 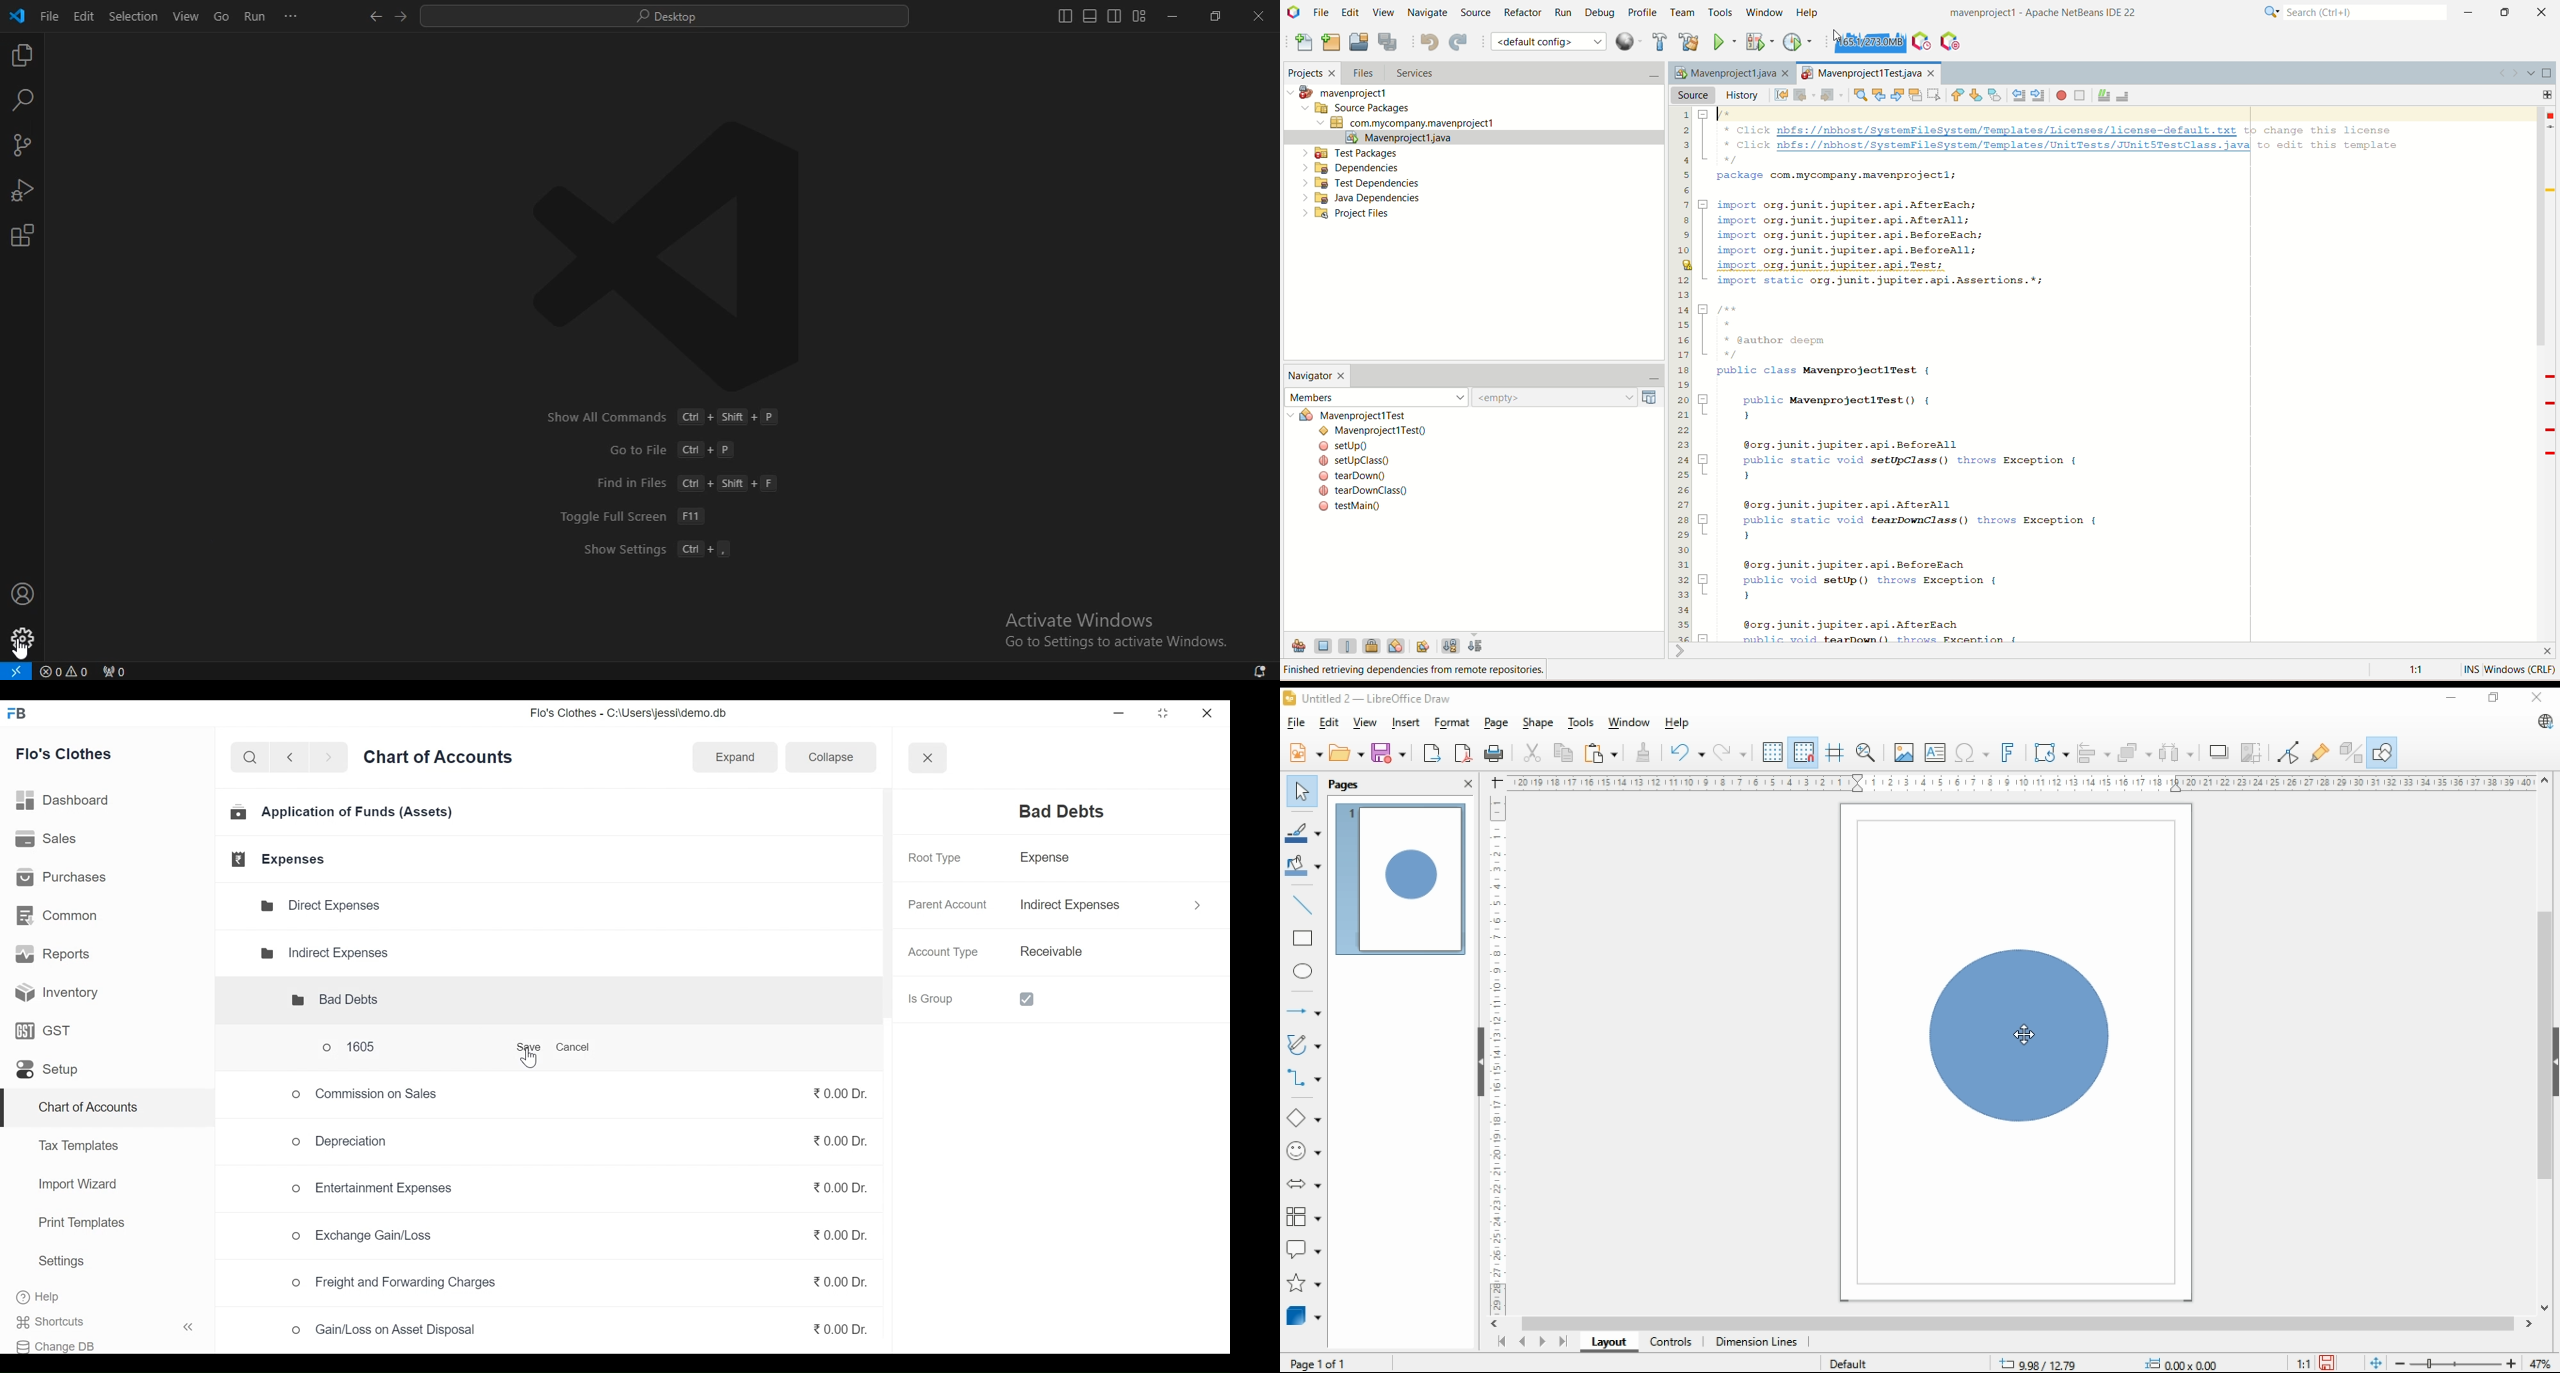 I want to click on show non-public members, so click(x=1374, y=645).